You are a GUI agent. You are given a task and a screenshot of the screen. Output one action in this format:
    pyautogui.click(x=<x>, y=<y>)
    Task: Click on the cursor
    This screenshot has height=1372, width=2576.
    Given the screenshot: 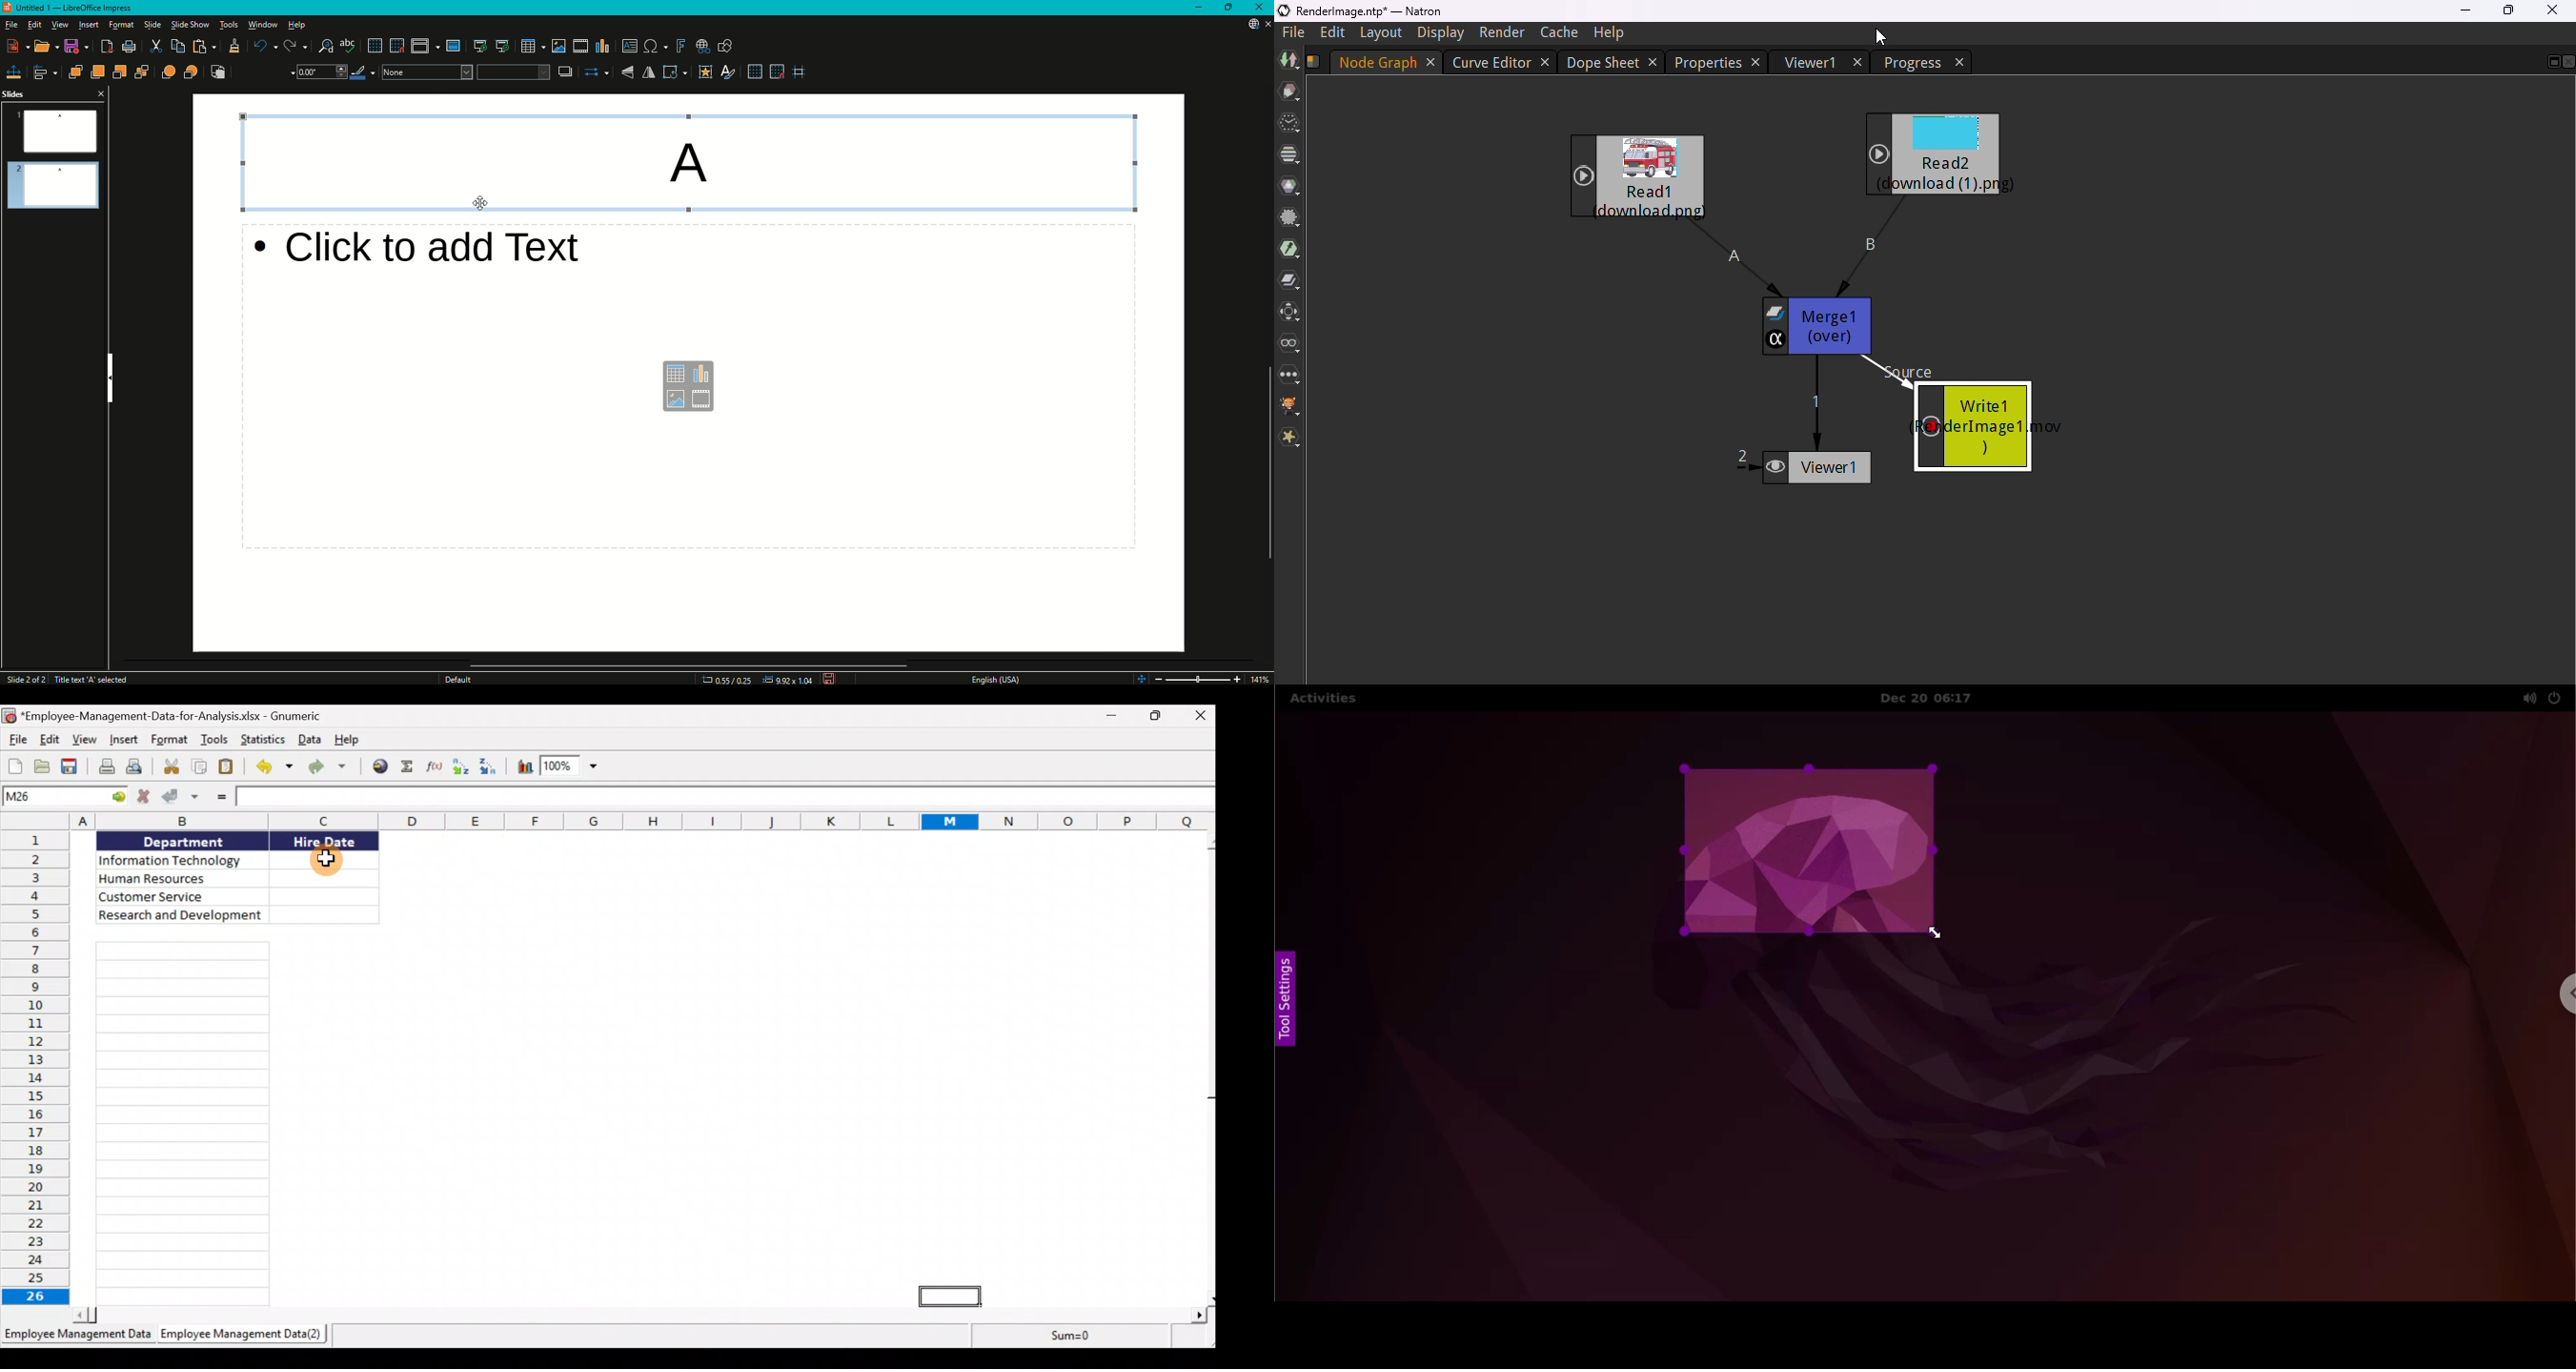 What is the action you would take?
    pyautogui.click(x=1945, y=938)
    